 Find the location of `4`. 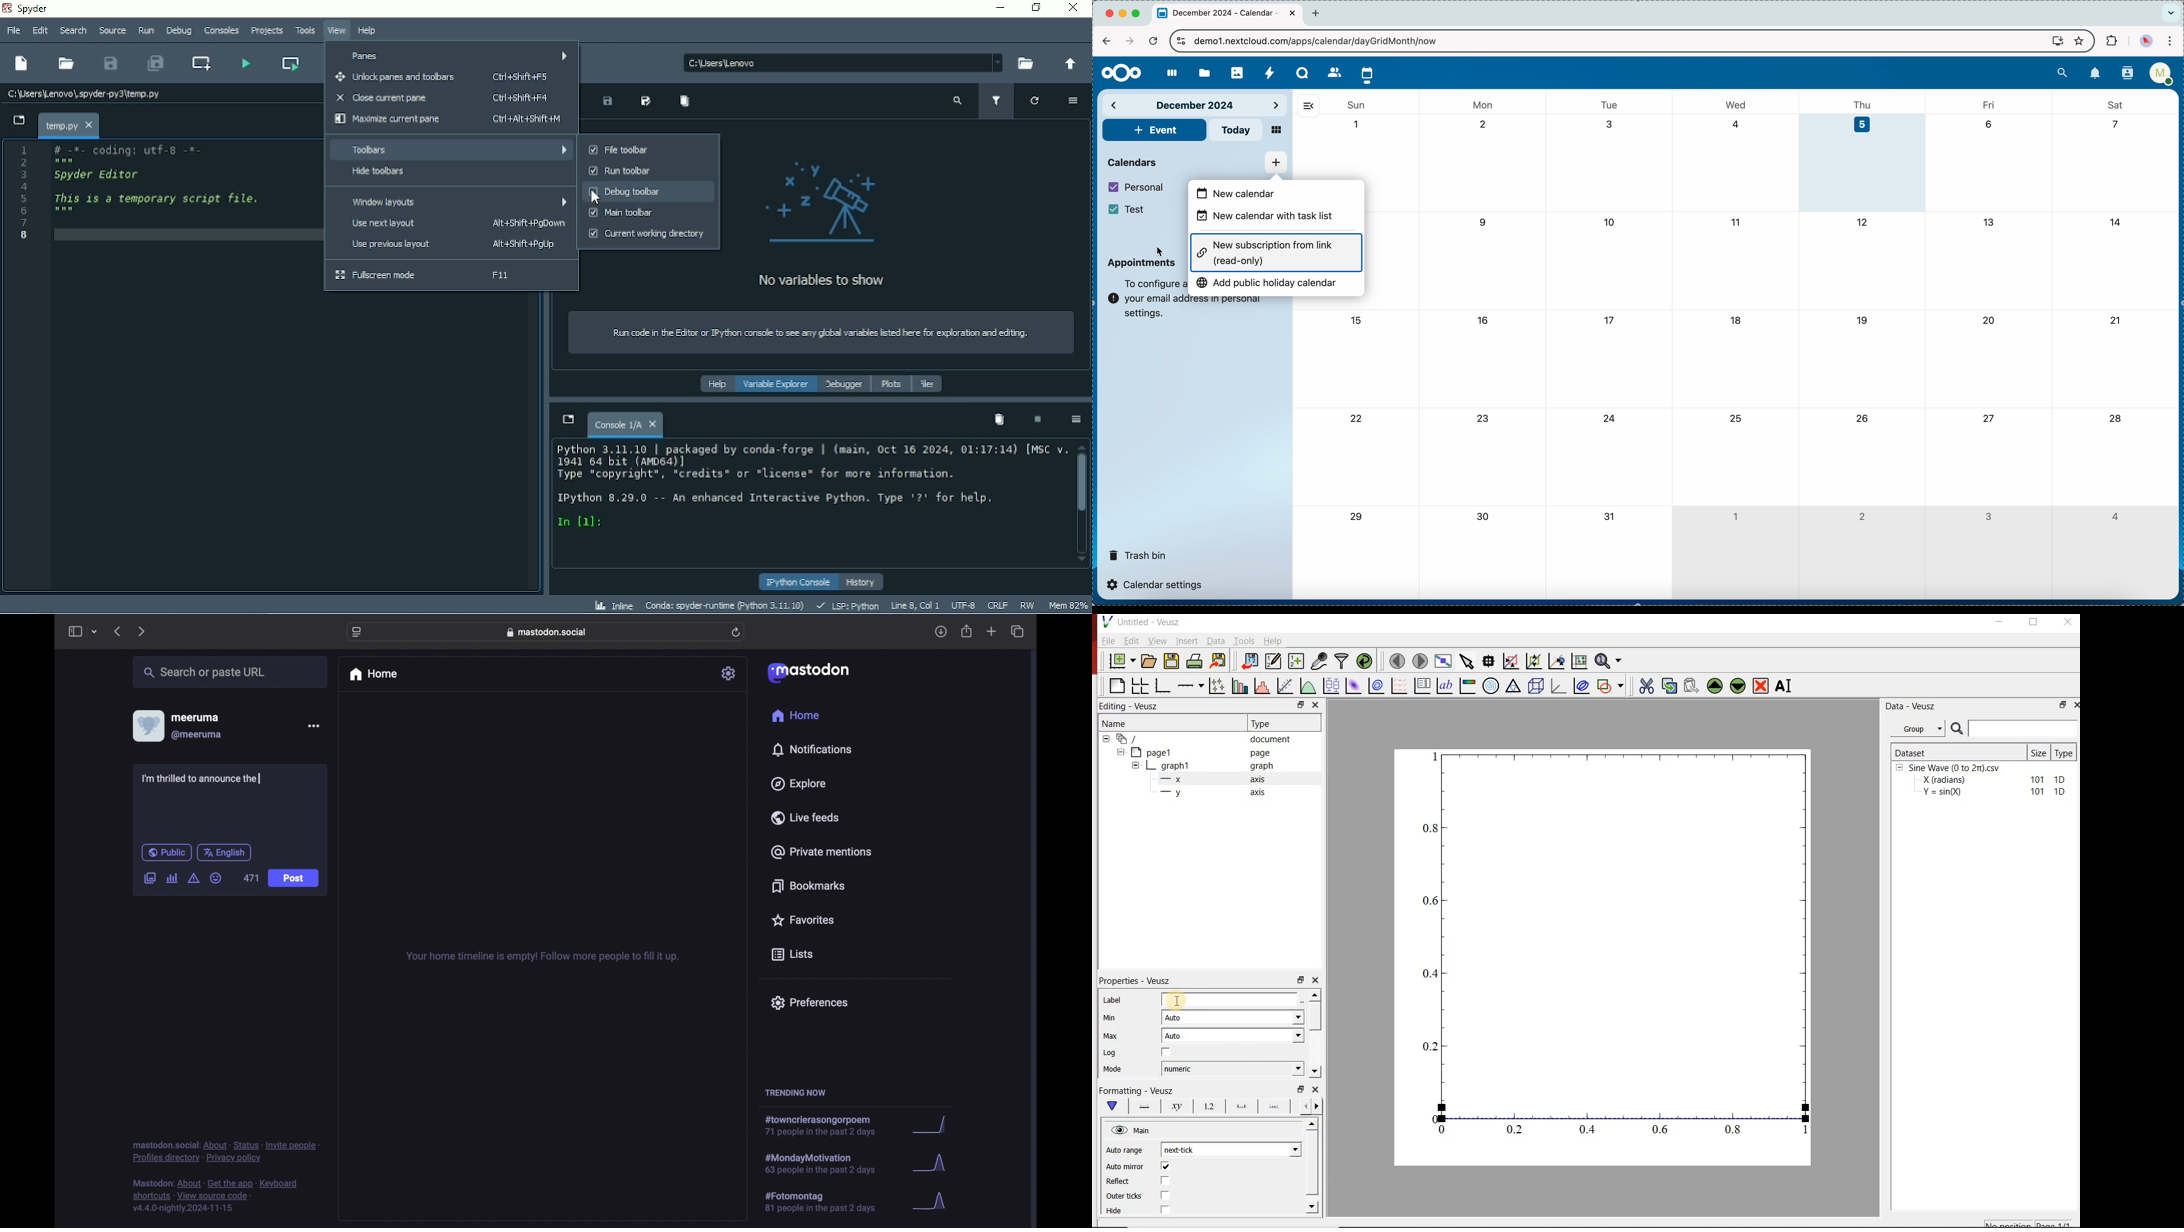

4 is located at coordinates (2113, 517).